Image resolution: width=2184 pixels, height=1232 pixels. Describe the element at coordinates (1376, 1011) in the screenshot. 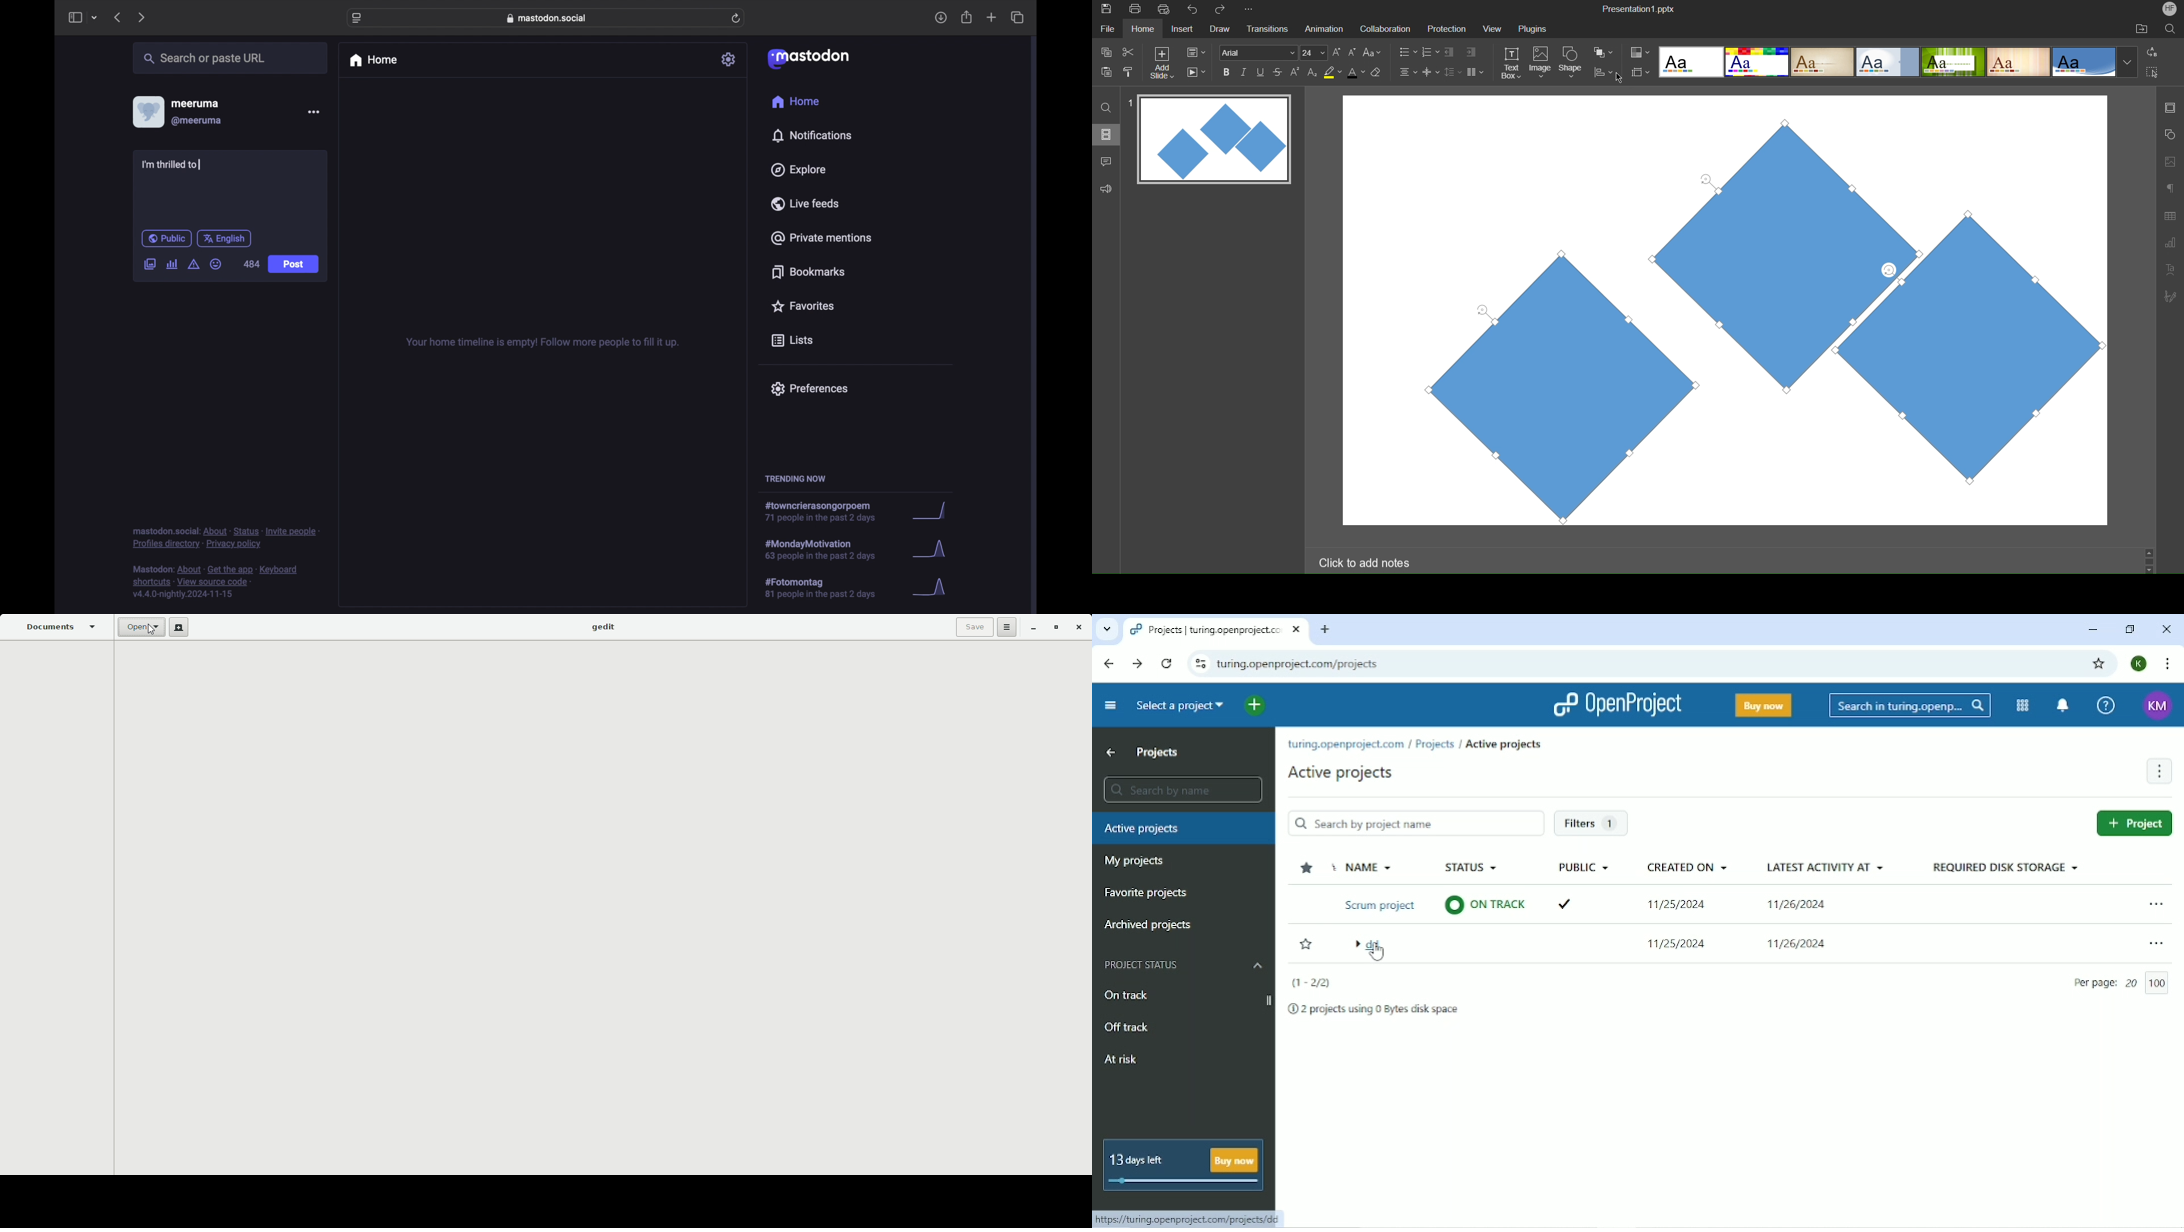

I see `2 projects using 0 Bytes disk space` at that location.